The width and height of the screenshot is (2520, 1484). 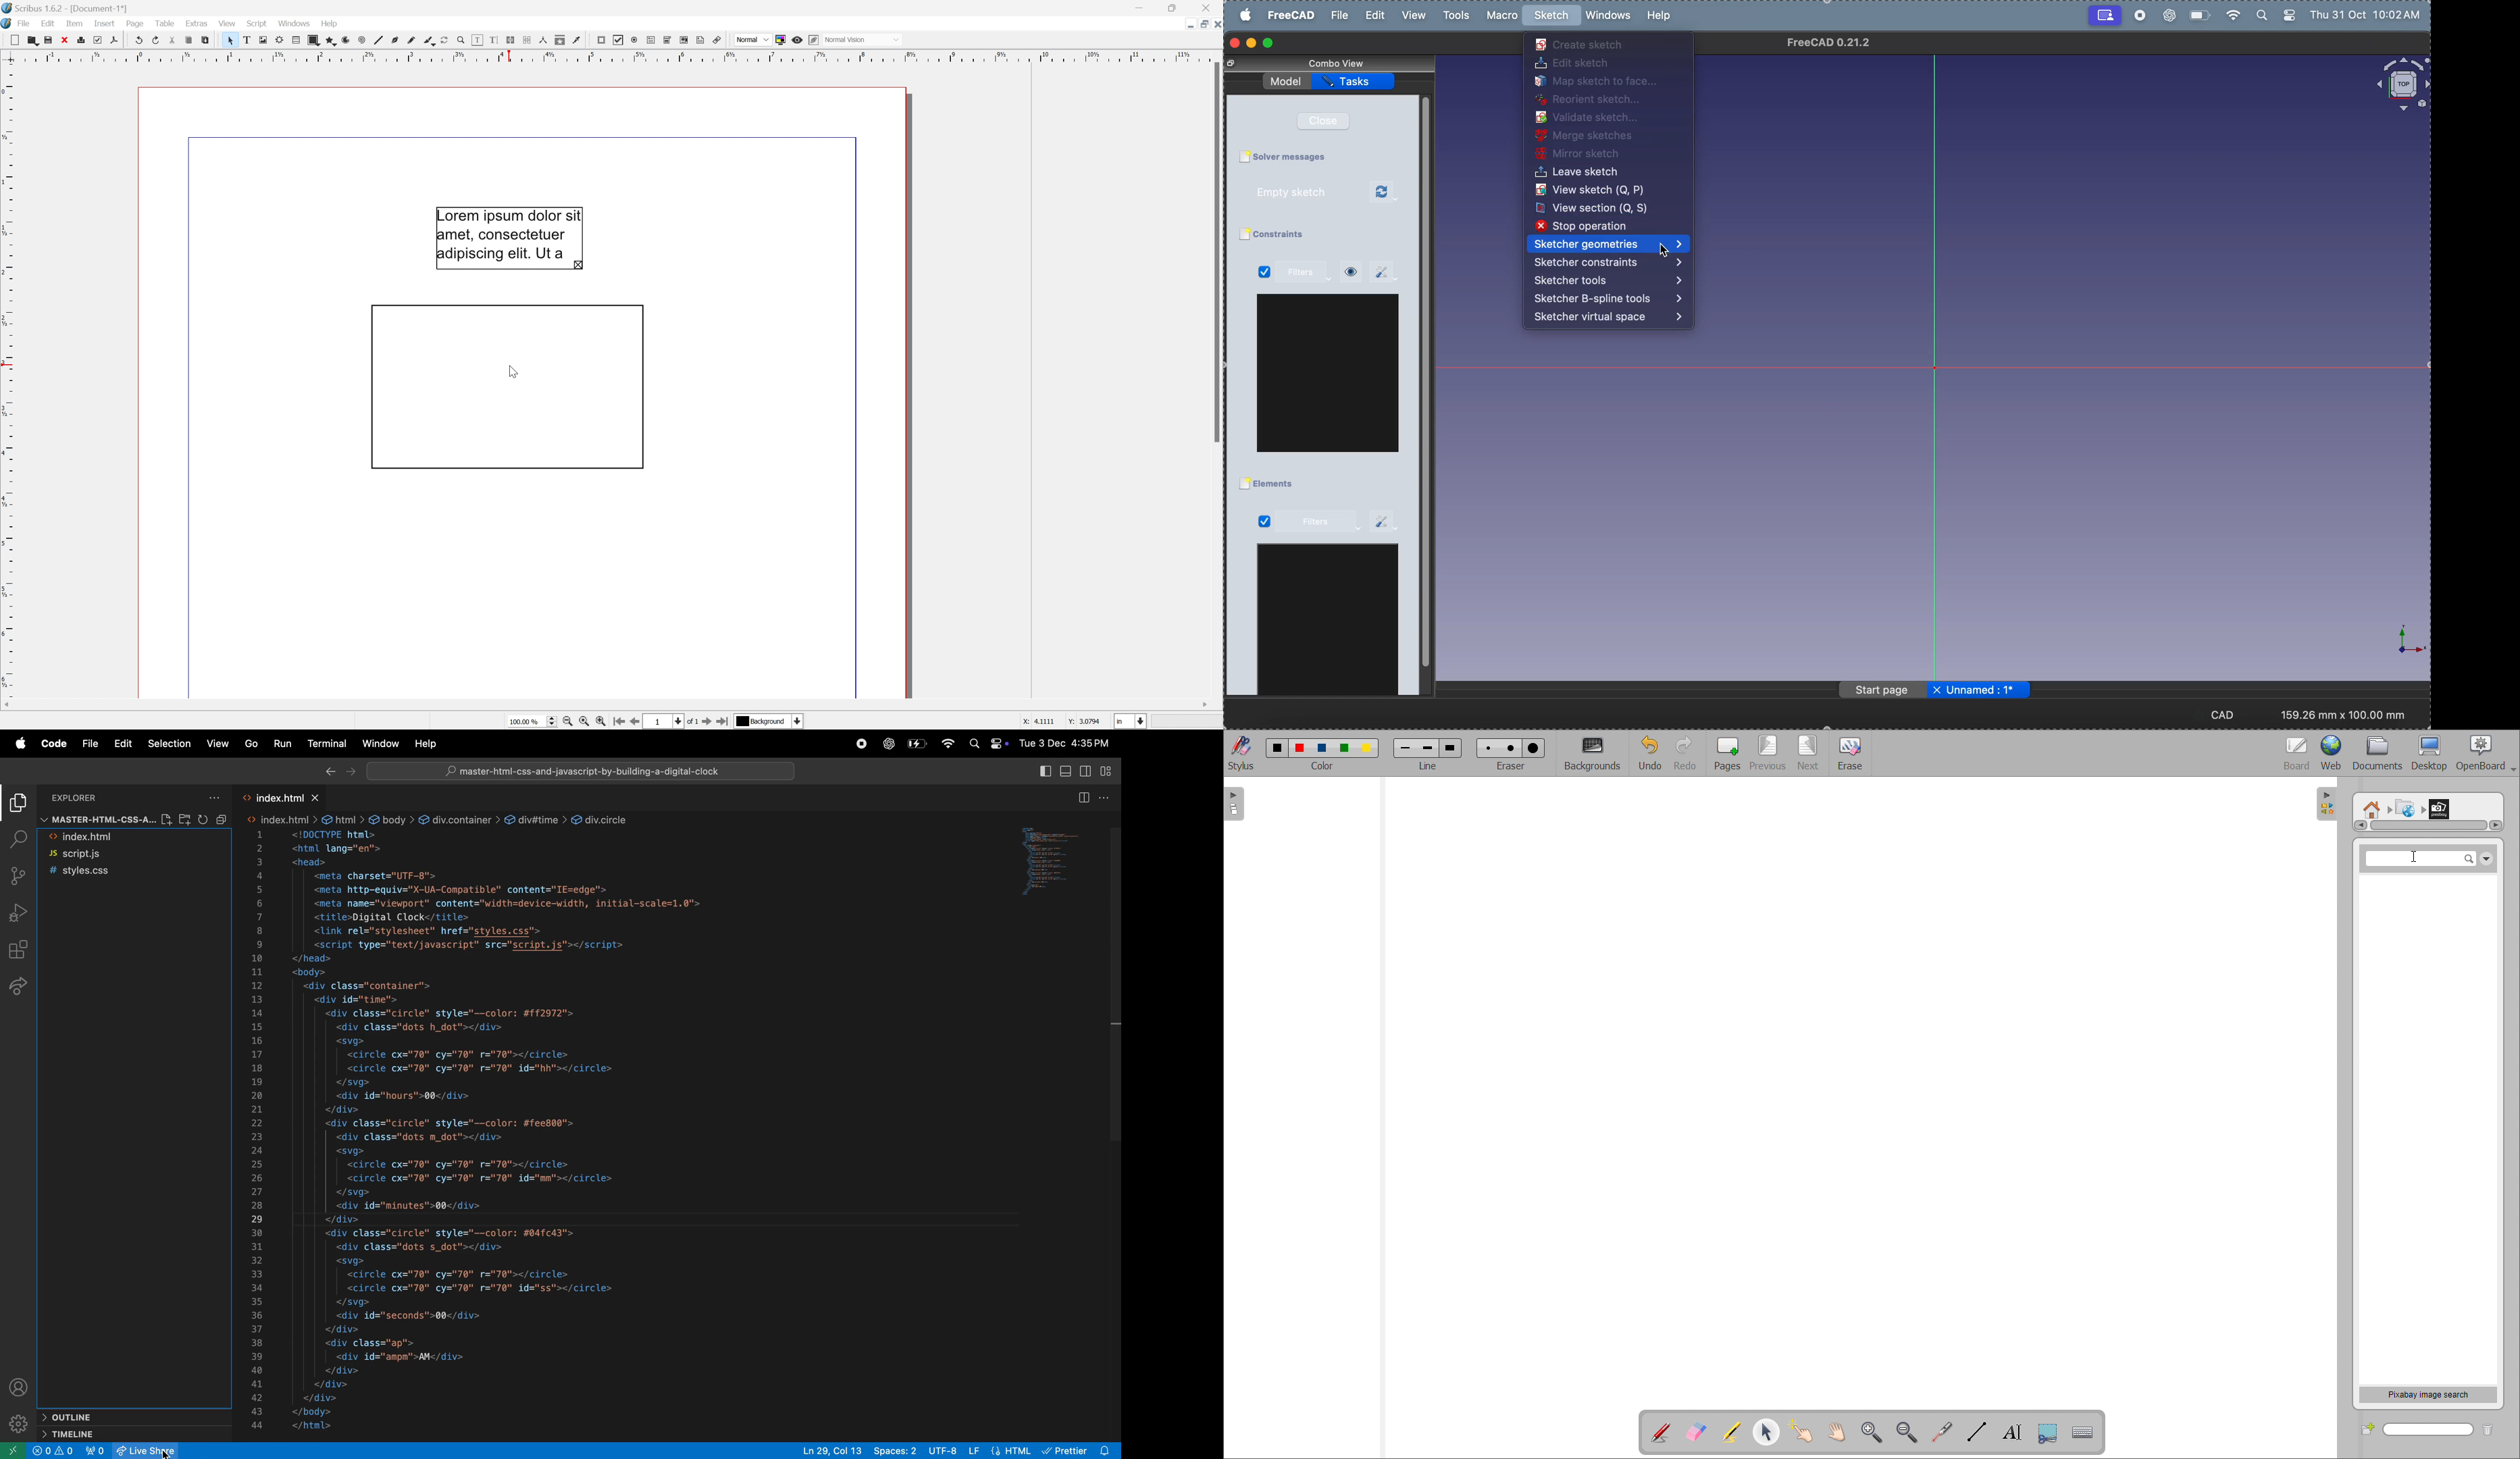 I want to click on search, so click(x=18, y=839).